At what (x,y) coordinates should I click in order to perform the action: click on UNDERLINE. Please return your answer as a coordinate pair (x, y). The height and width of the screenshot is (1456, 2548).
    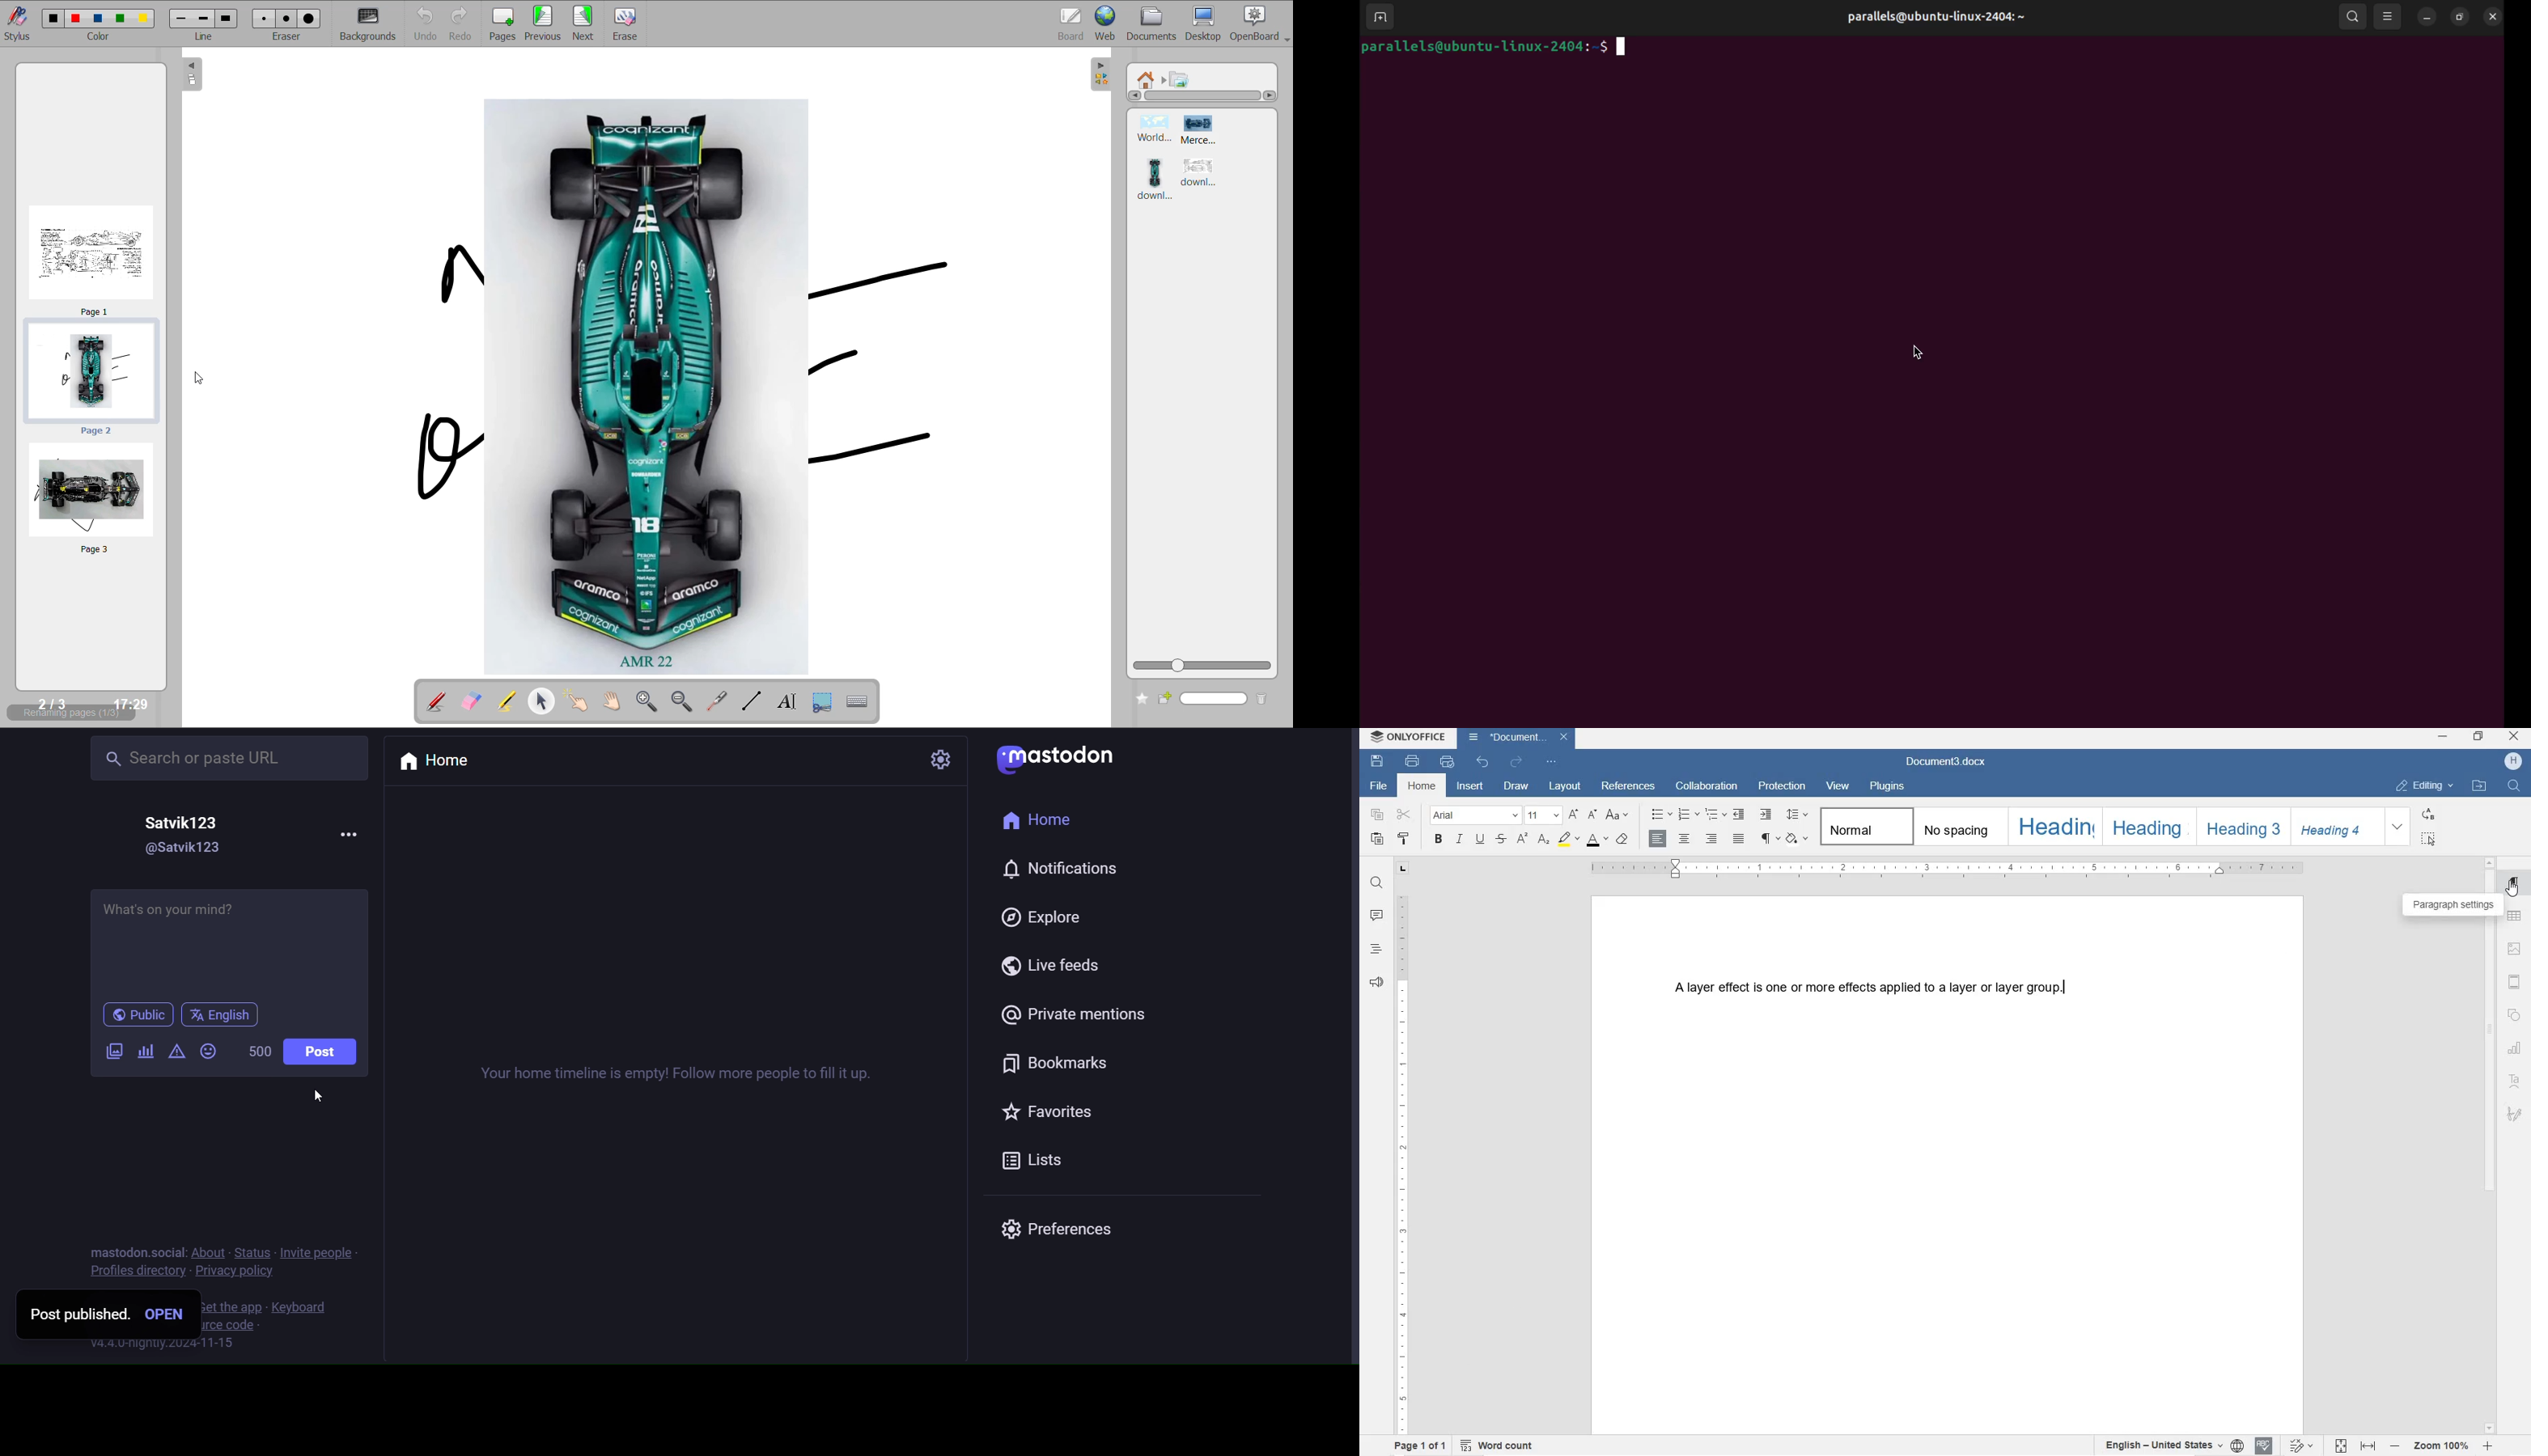
    Looking at the image, I should click on (1482, 840).